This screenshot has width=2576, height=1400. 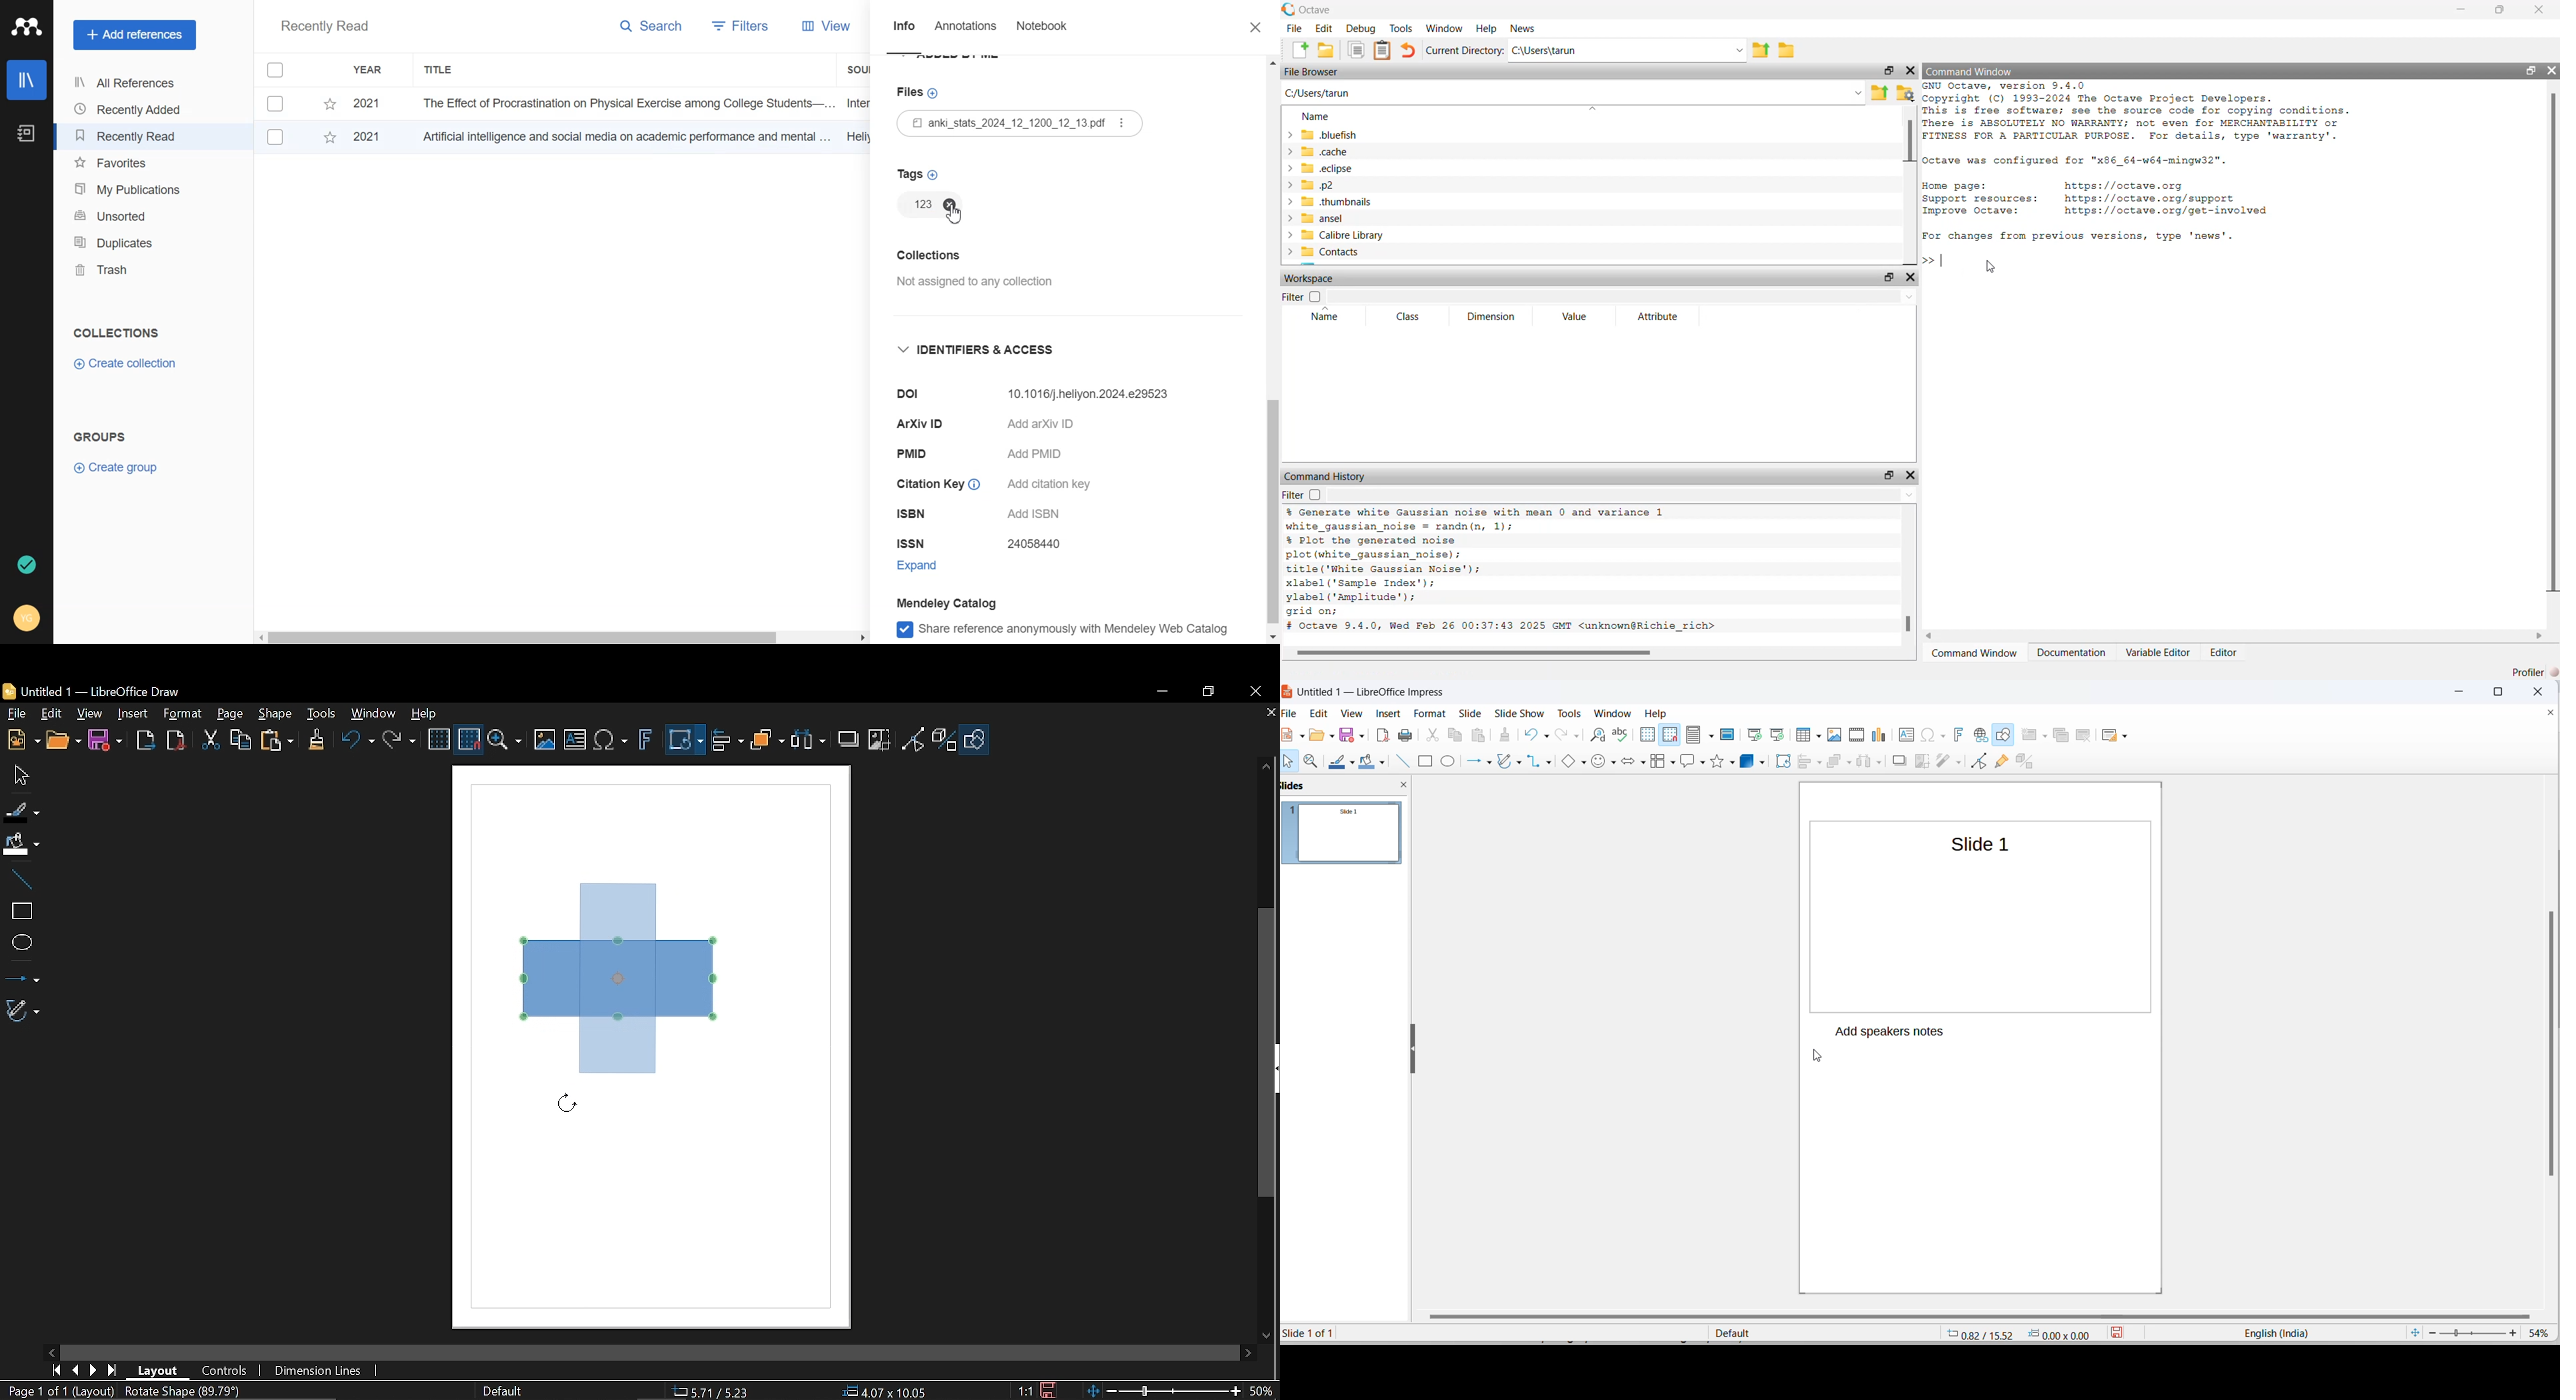 What do you see at coordinates (23, 1010) in the screenshot?
I see `Curves and polygons` at bounding box center [23, 1010].